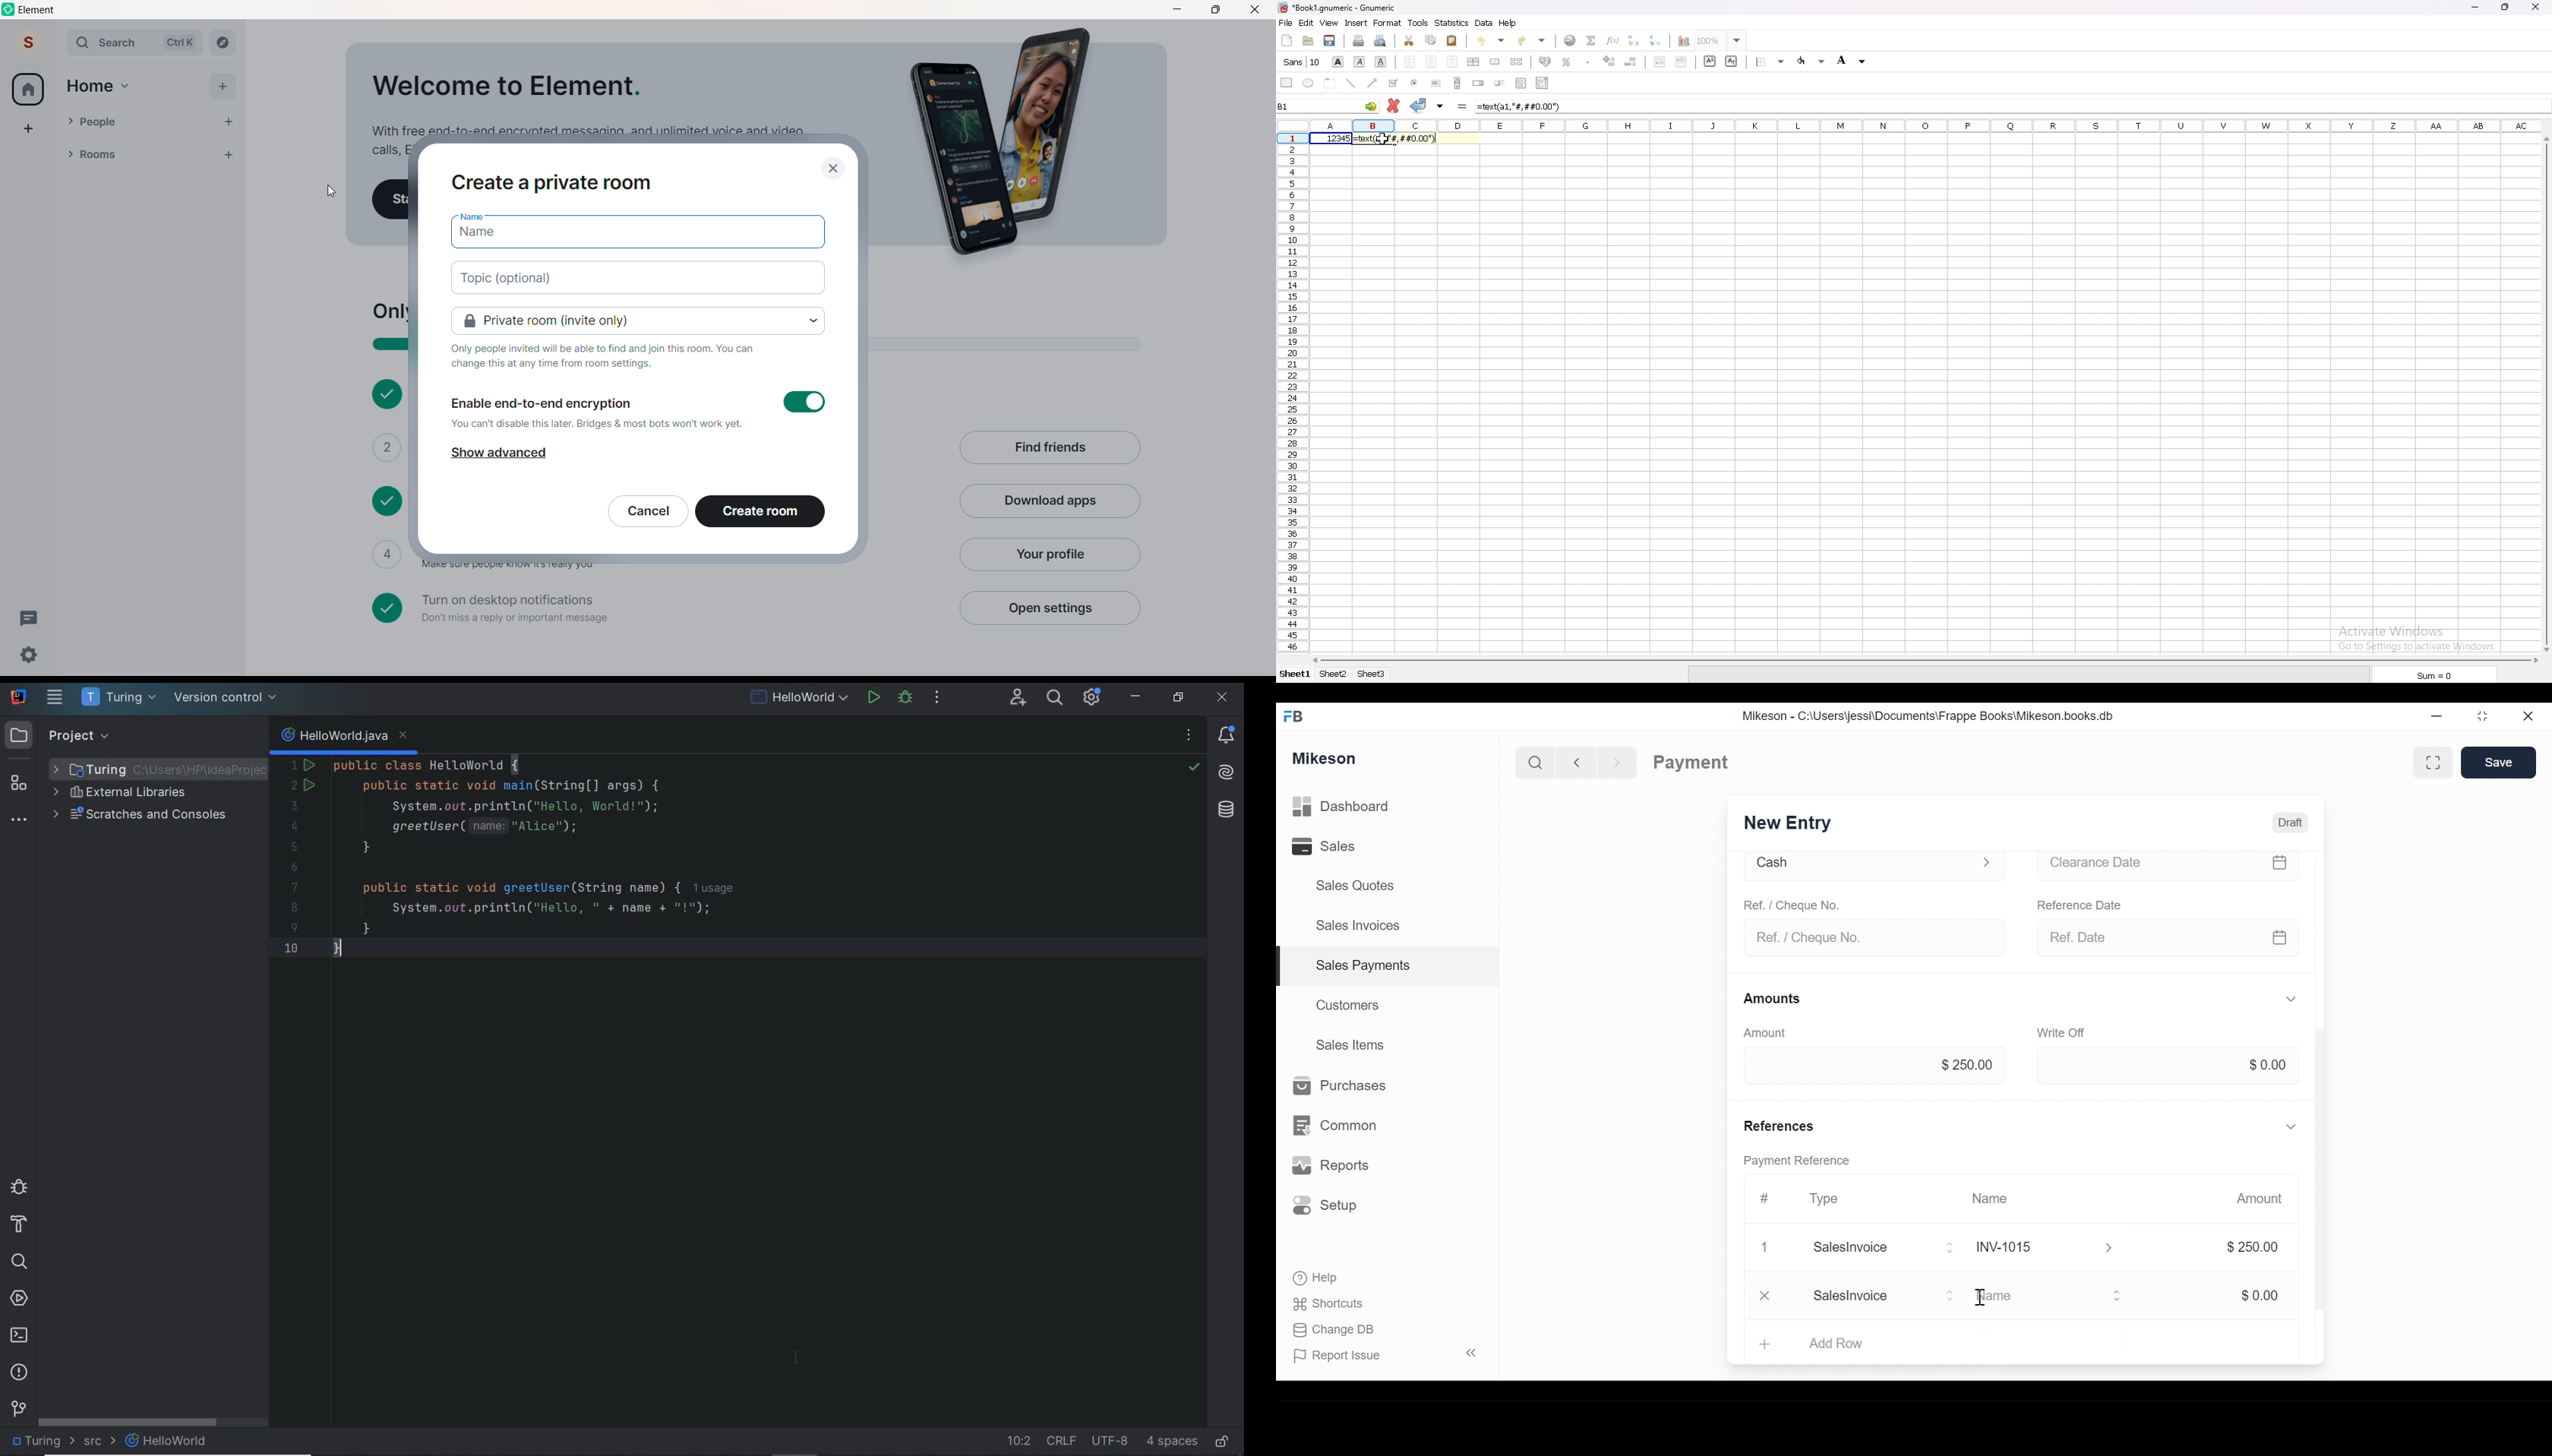 This screenshot has width=2576, height=1456. What do you see at coordinates (1857, 1297) in the screenshot?
I see `Add Row` at bounding box center [1857, 1297].